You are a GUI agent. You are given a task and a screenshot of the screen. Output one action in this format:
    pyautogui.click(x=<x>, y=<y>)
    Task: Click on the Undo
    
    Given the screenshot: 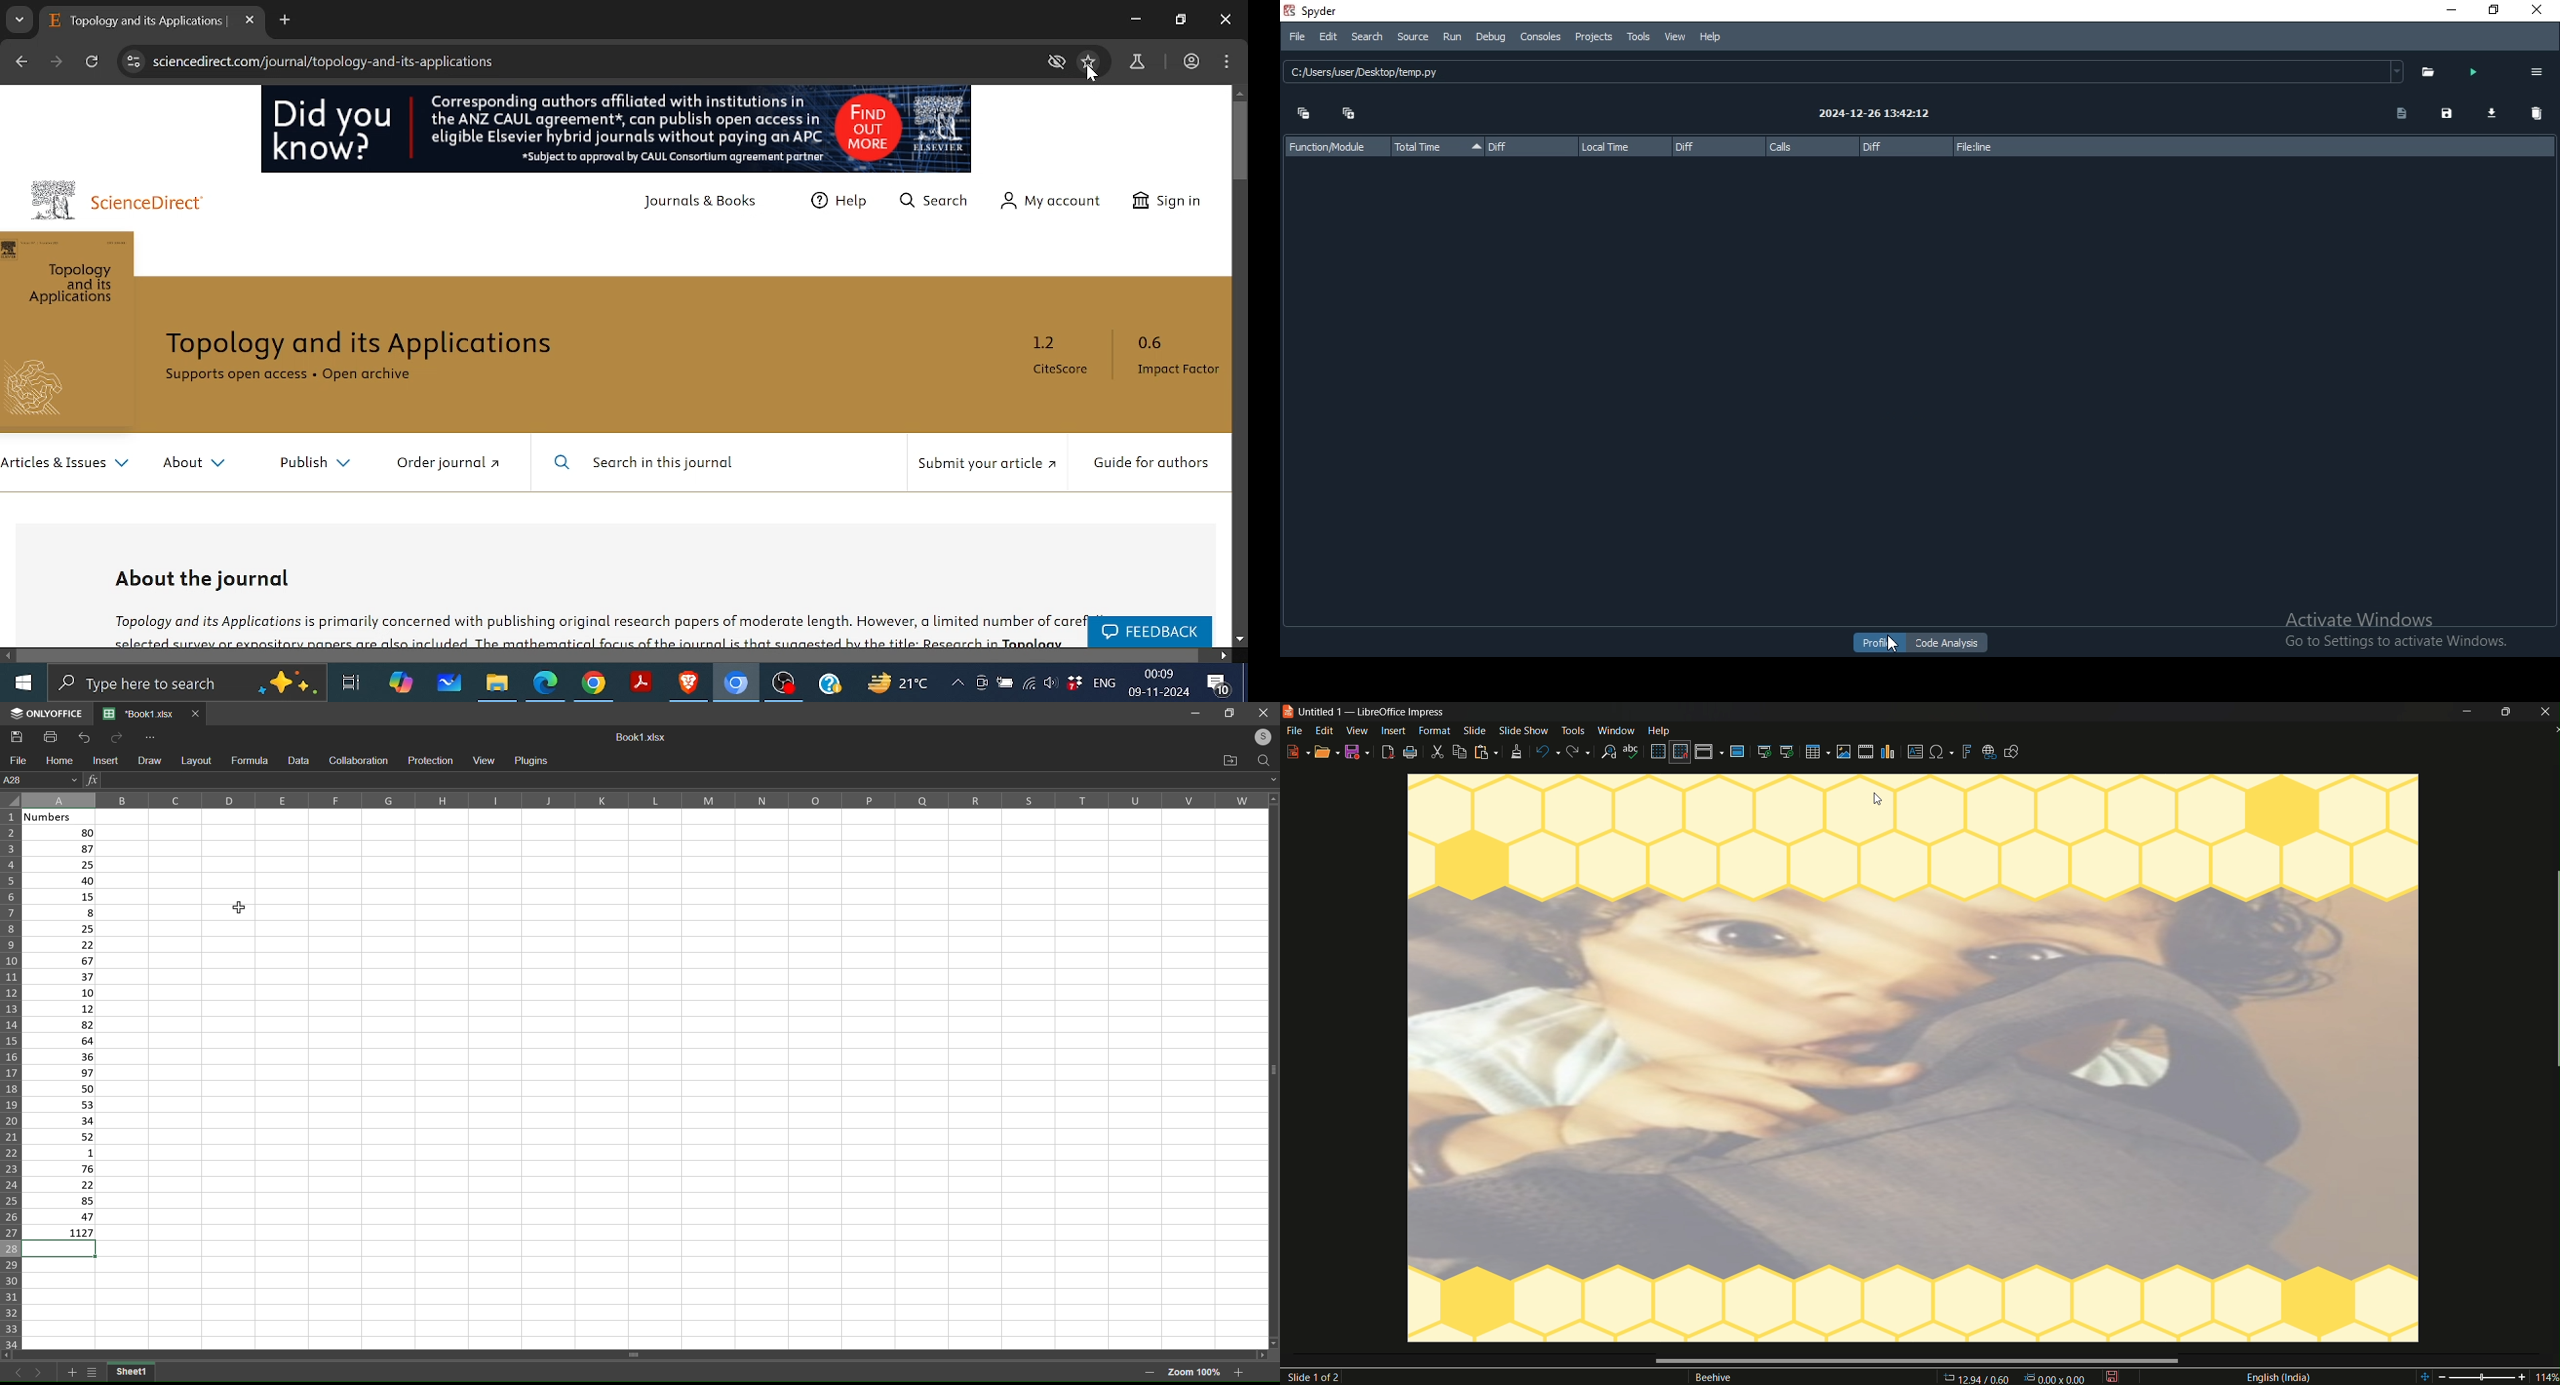 What is the action you would take?
    pyautogui.click(x=83, y=739)
    